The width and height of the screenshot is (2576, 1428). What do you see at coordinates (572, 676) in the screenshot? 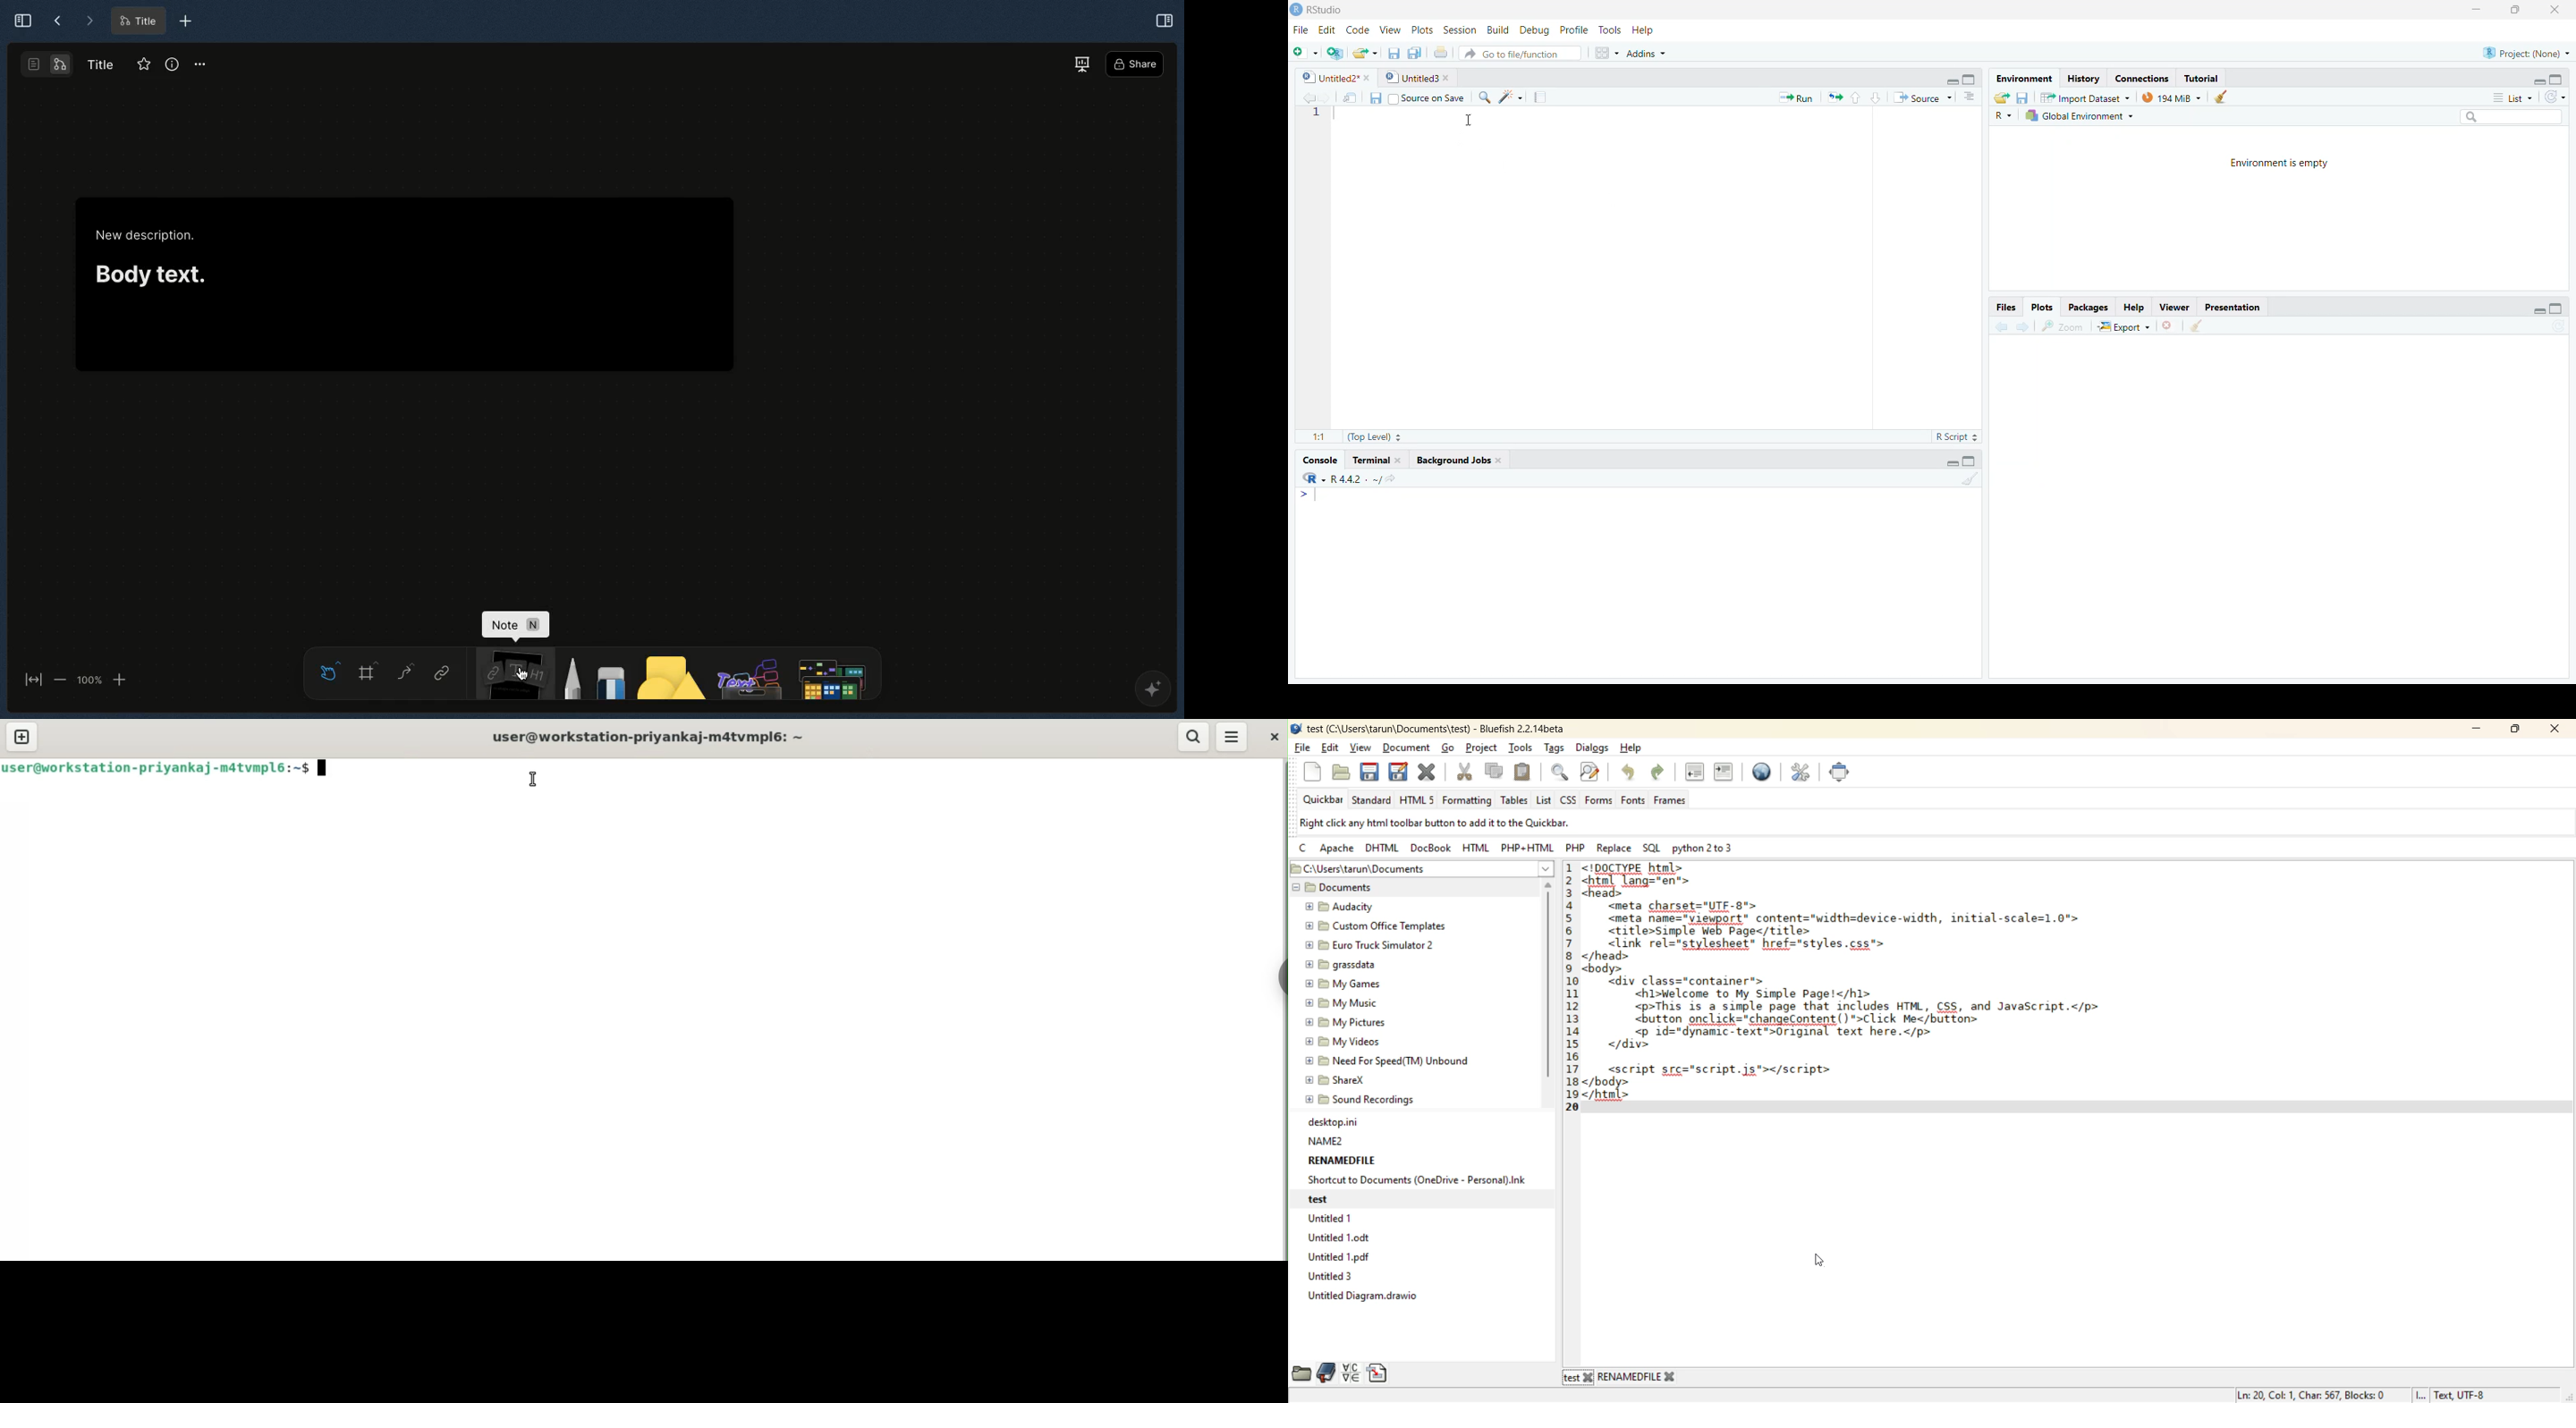
I see `Pen` at bounding box center [572, 676].